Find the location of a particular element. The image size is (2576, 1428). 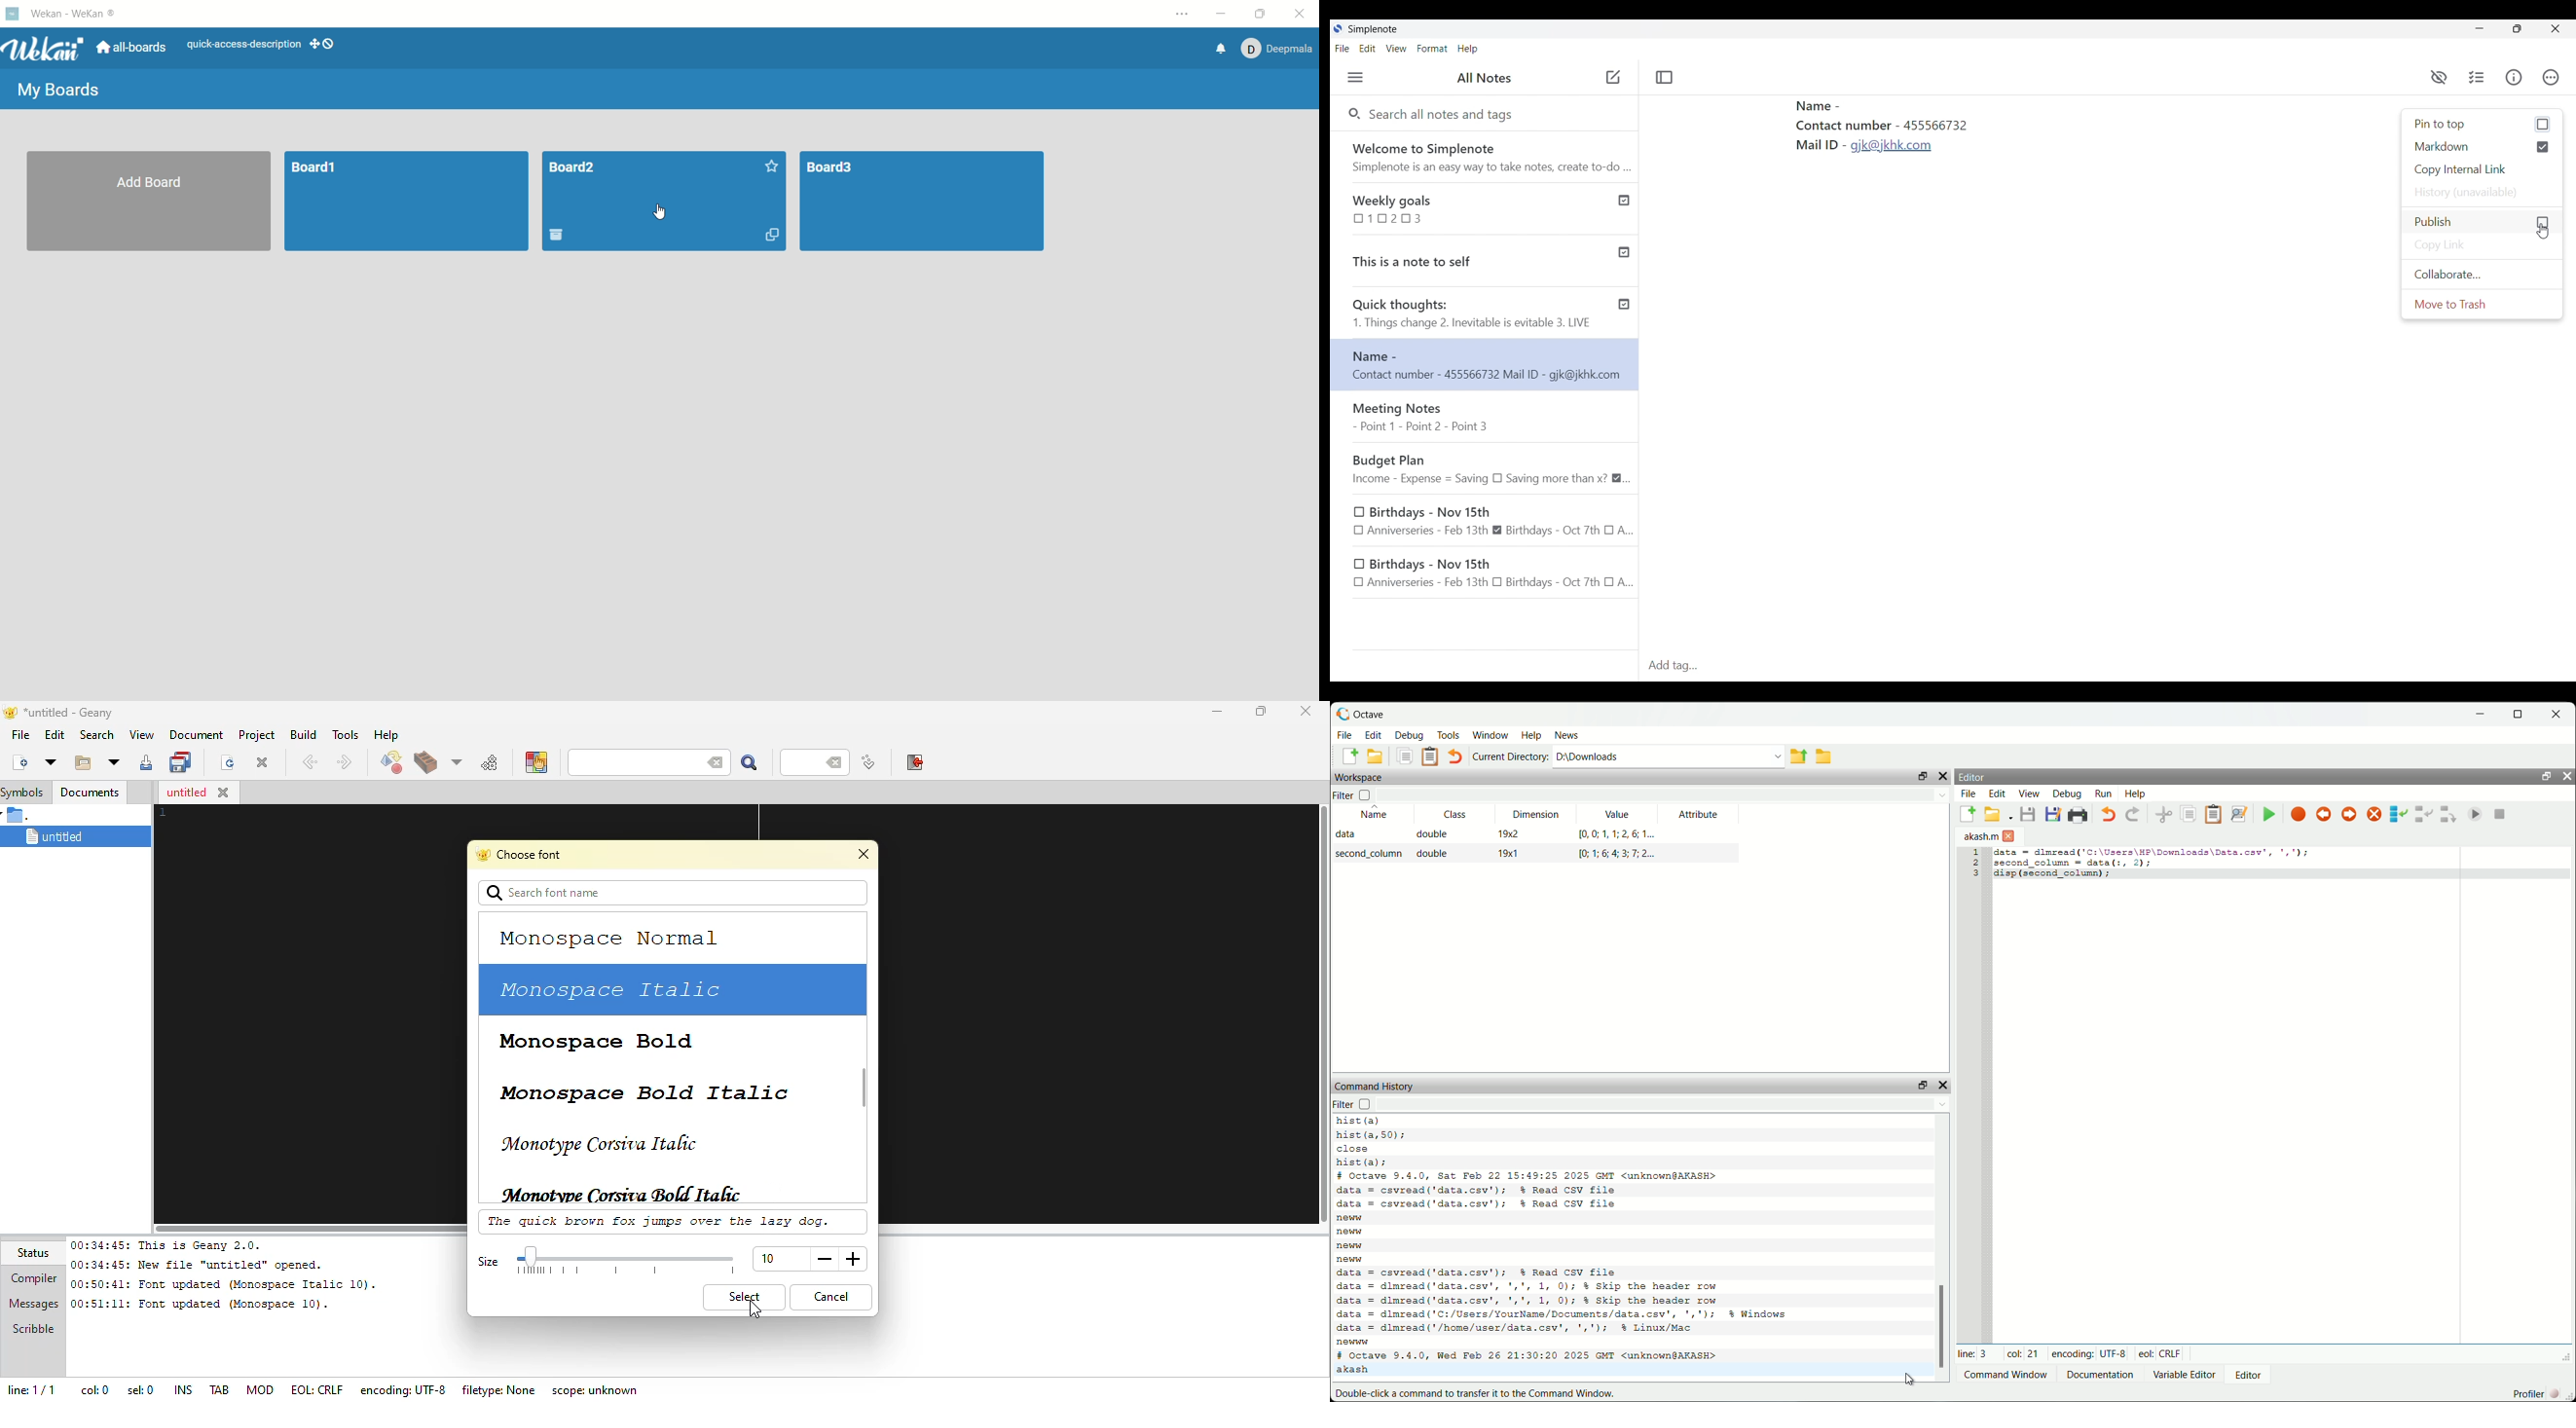

edit is located at coordinates (1373, 734).